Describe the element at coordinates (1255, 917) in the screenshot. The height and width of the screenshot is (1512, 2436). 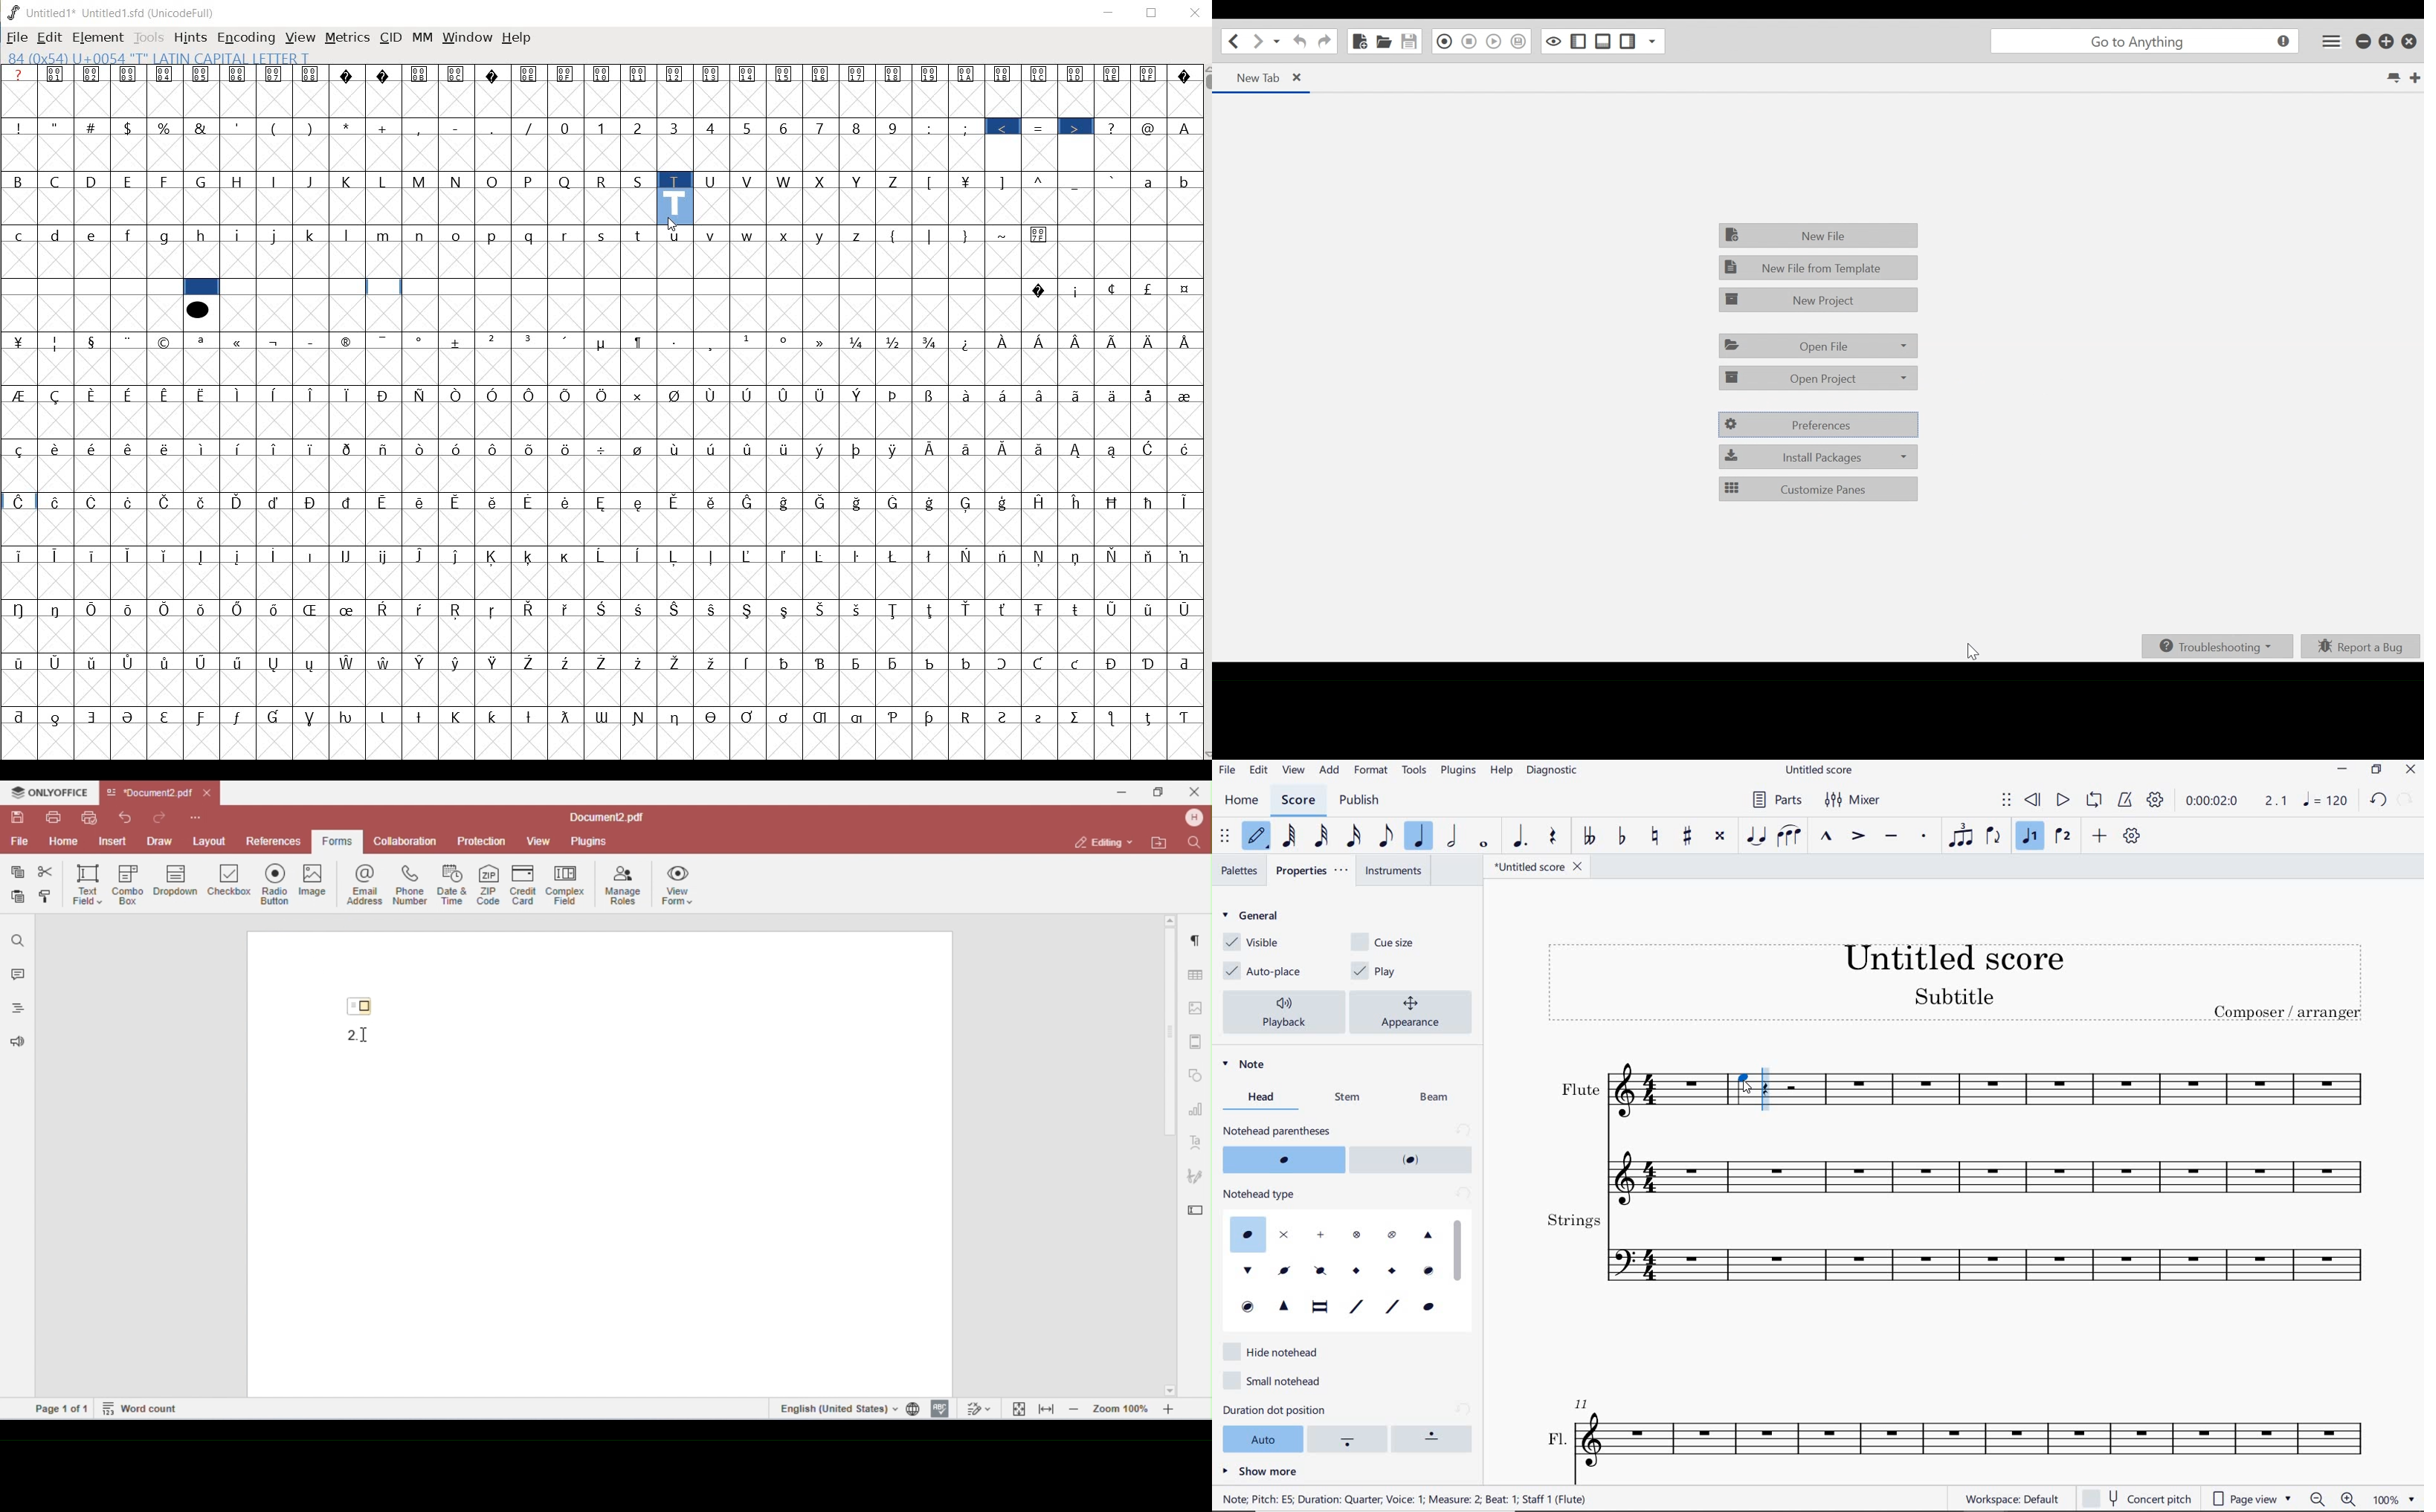
I see `GENERAL` at that location.